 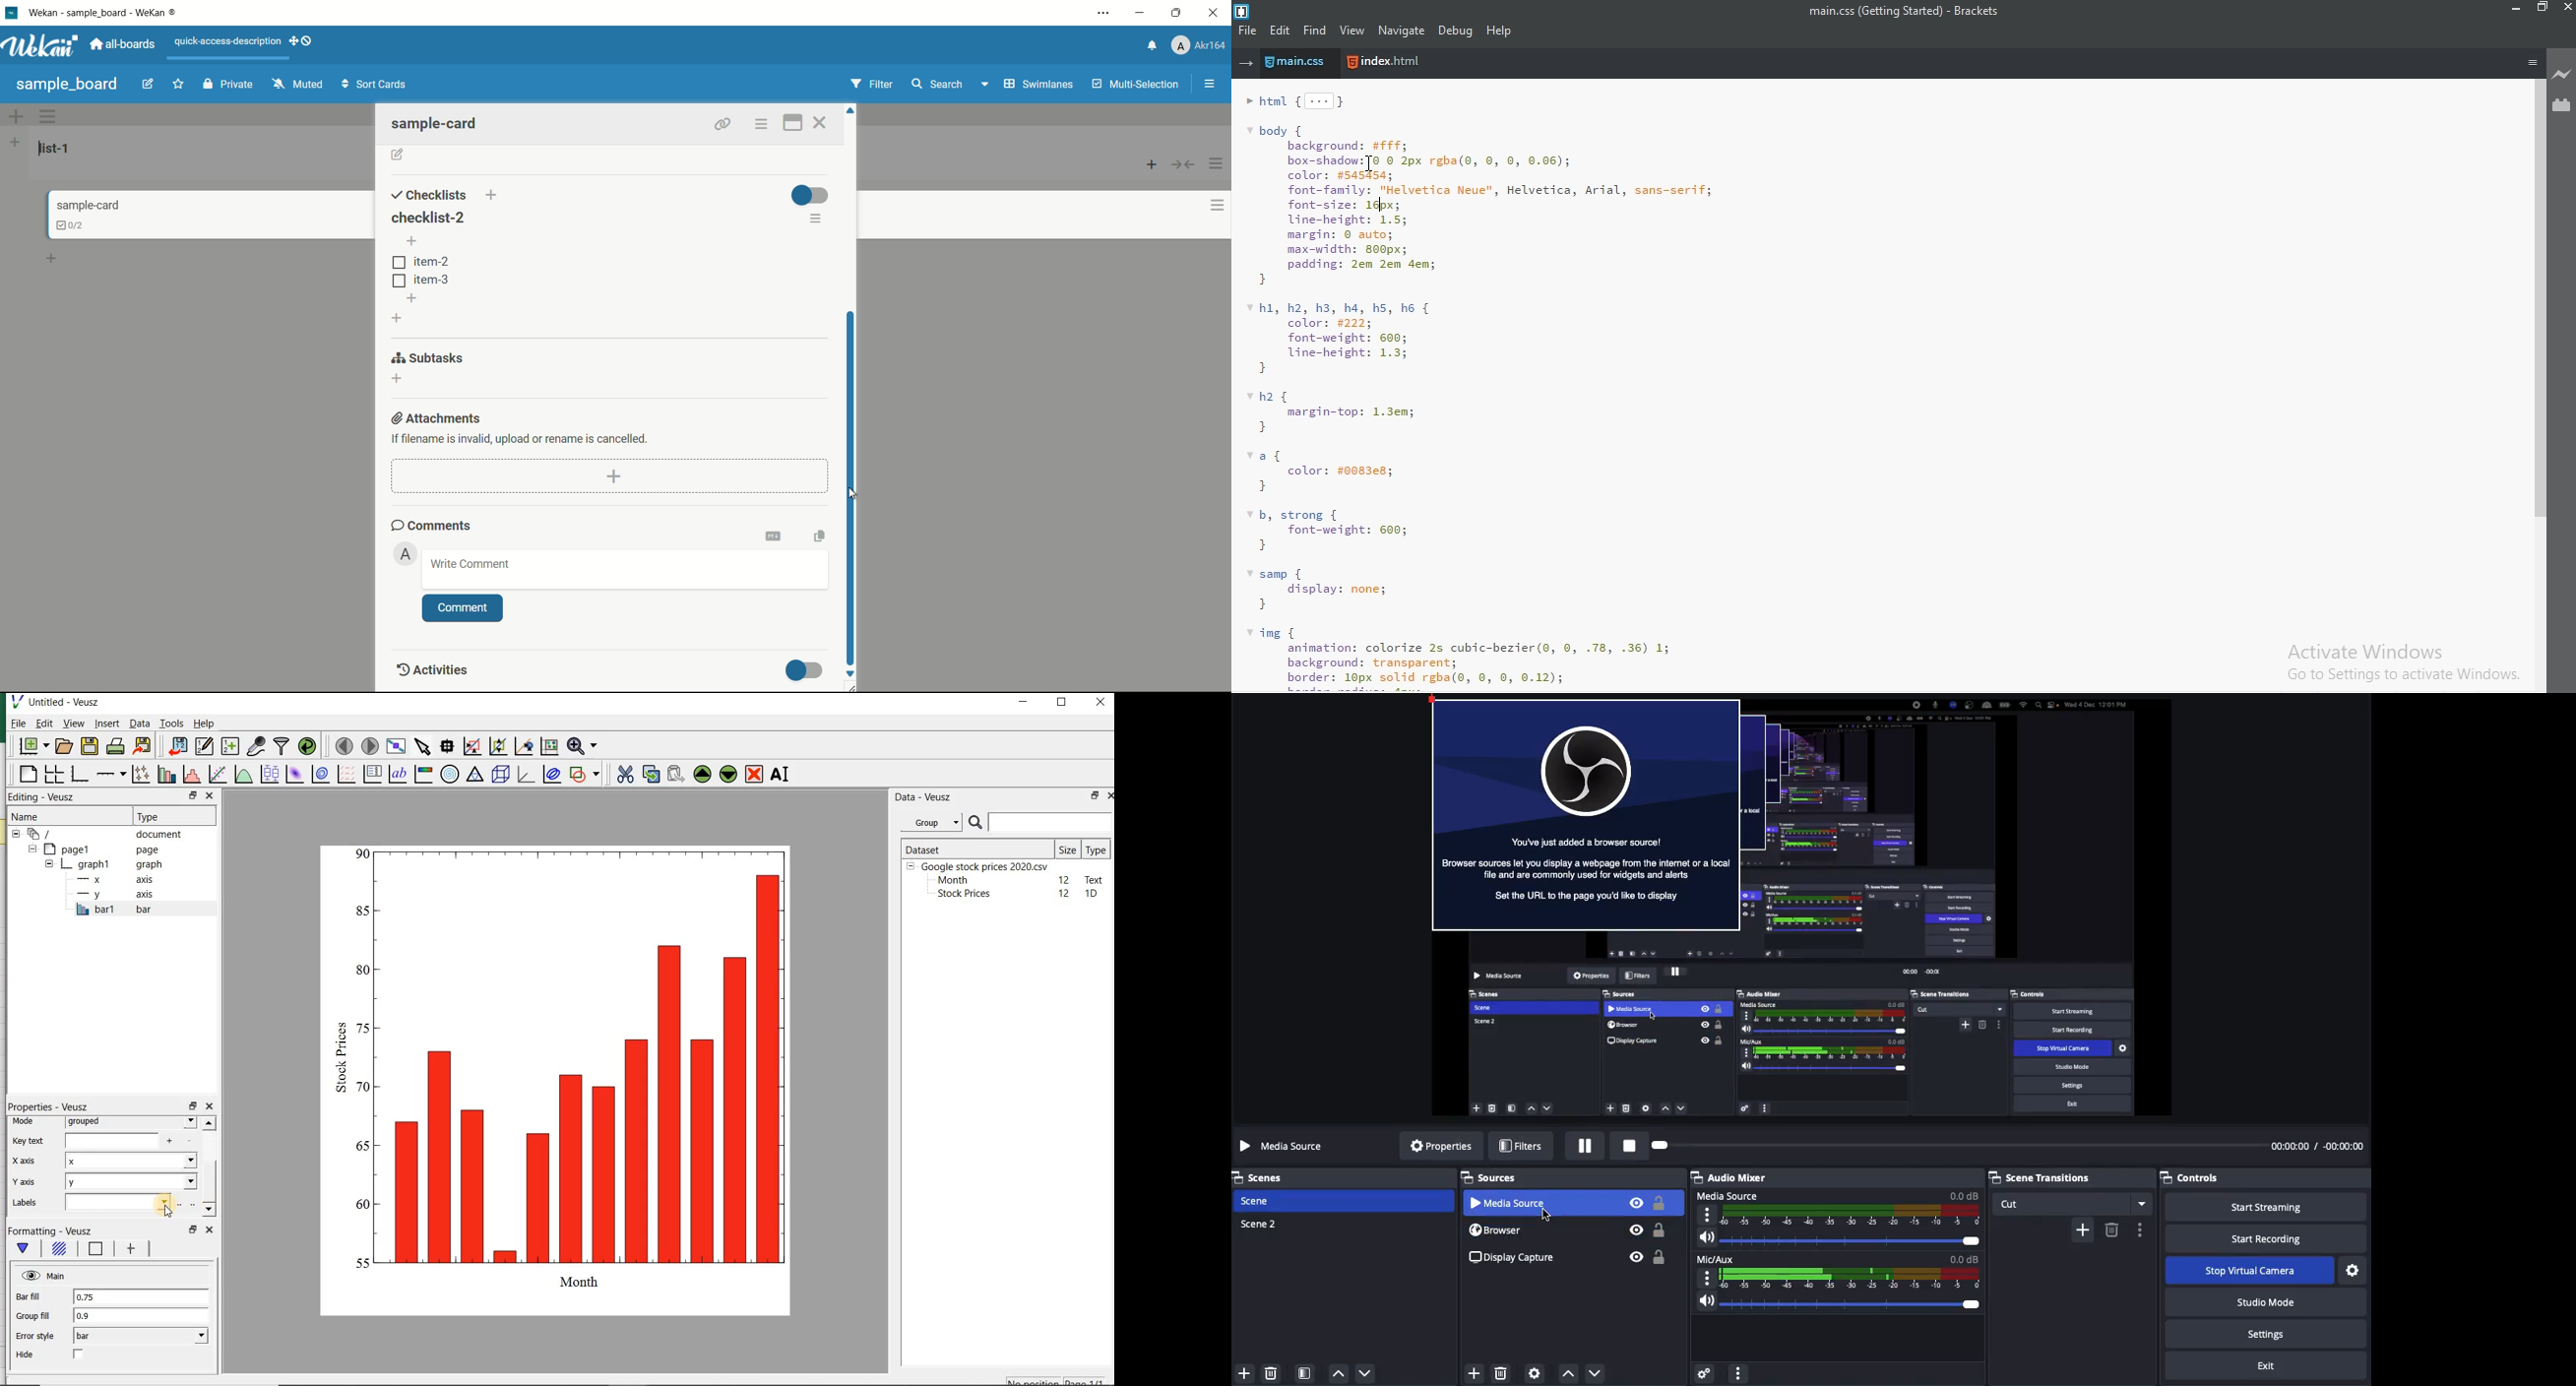 What do you see at coordinates (850, 495) in the screenshot?
I see `cursor` at bounding box center [850, 495].